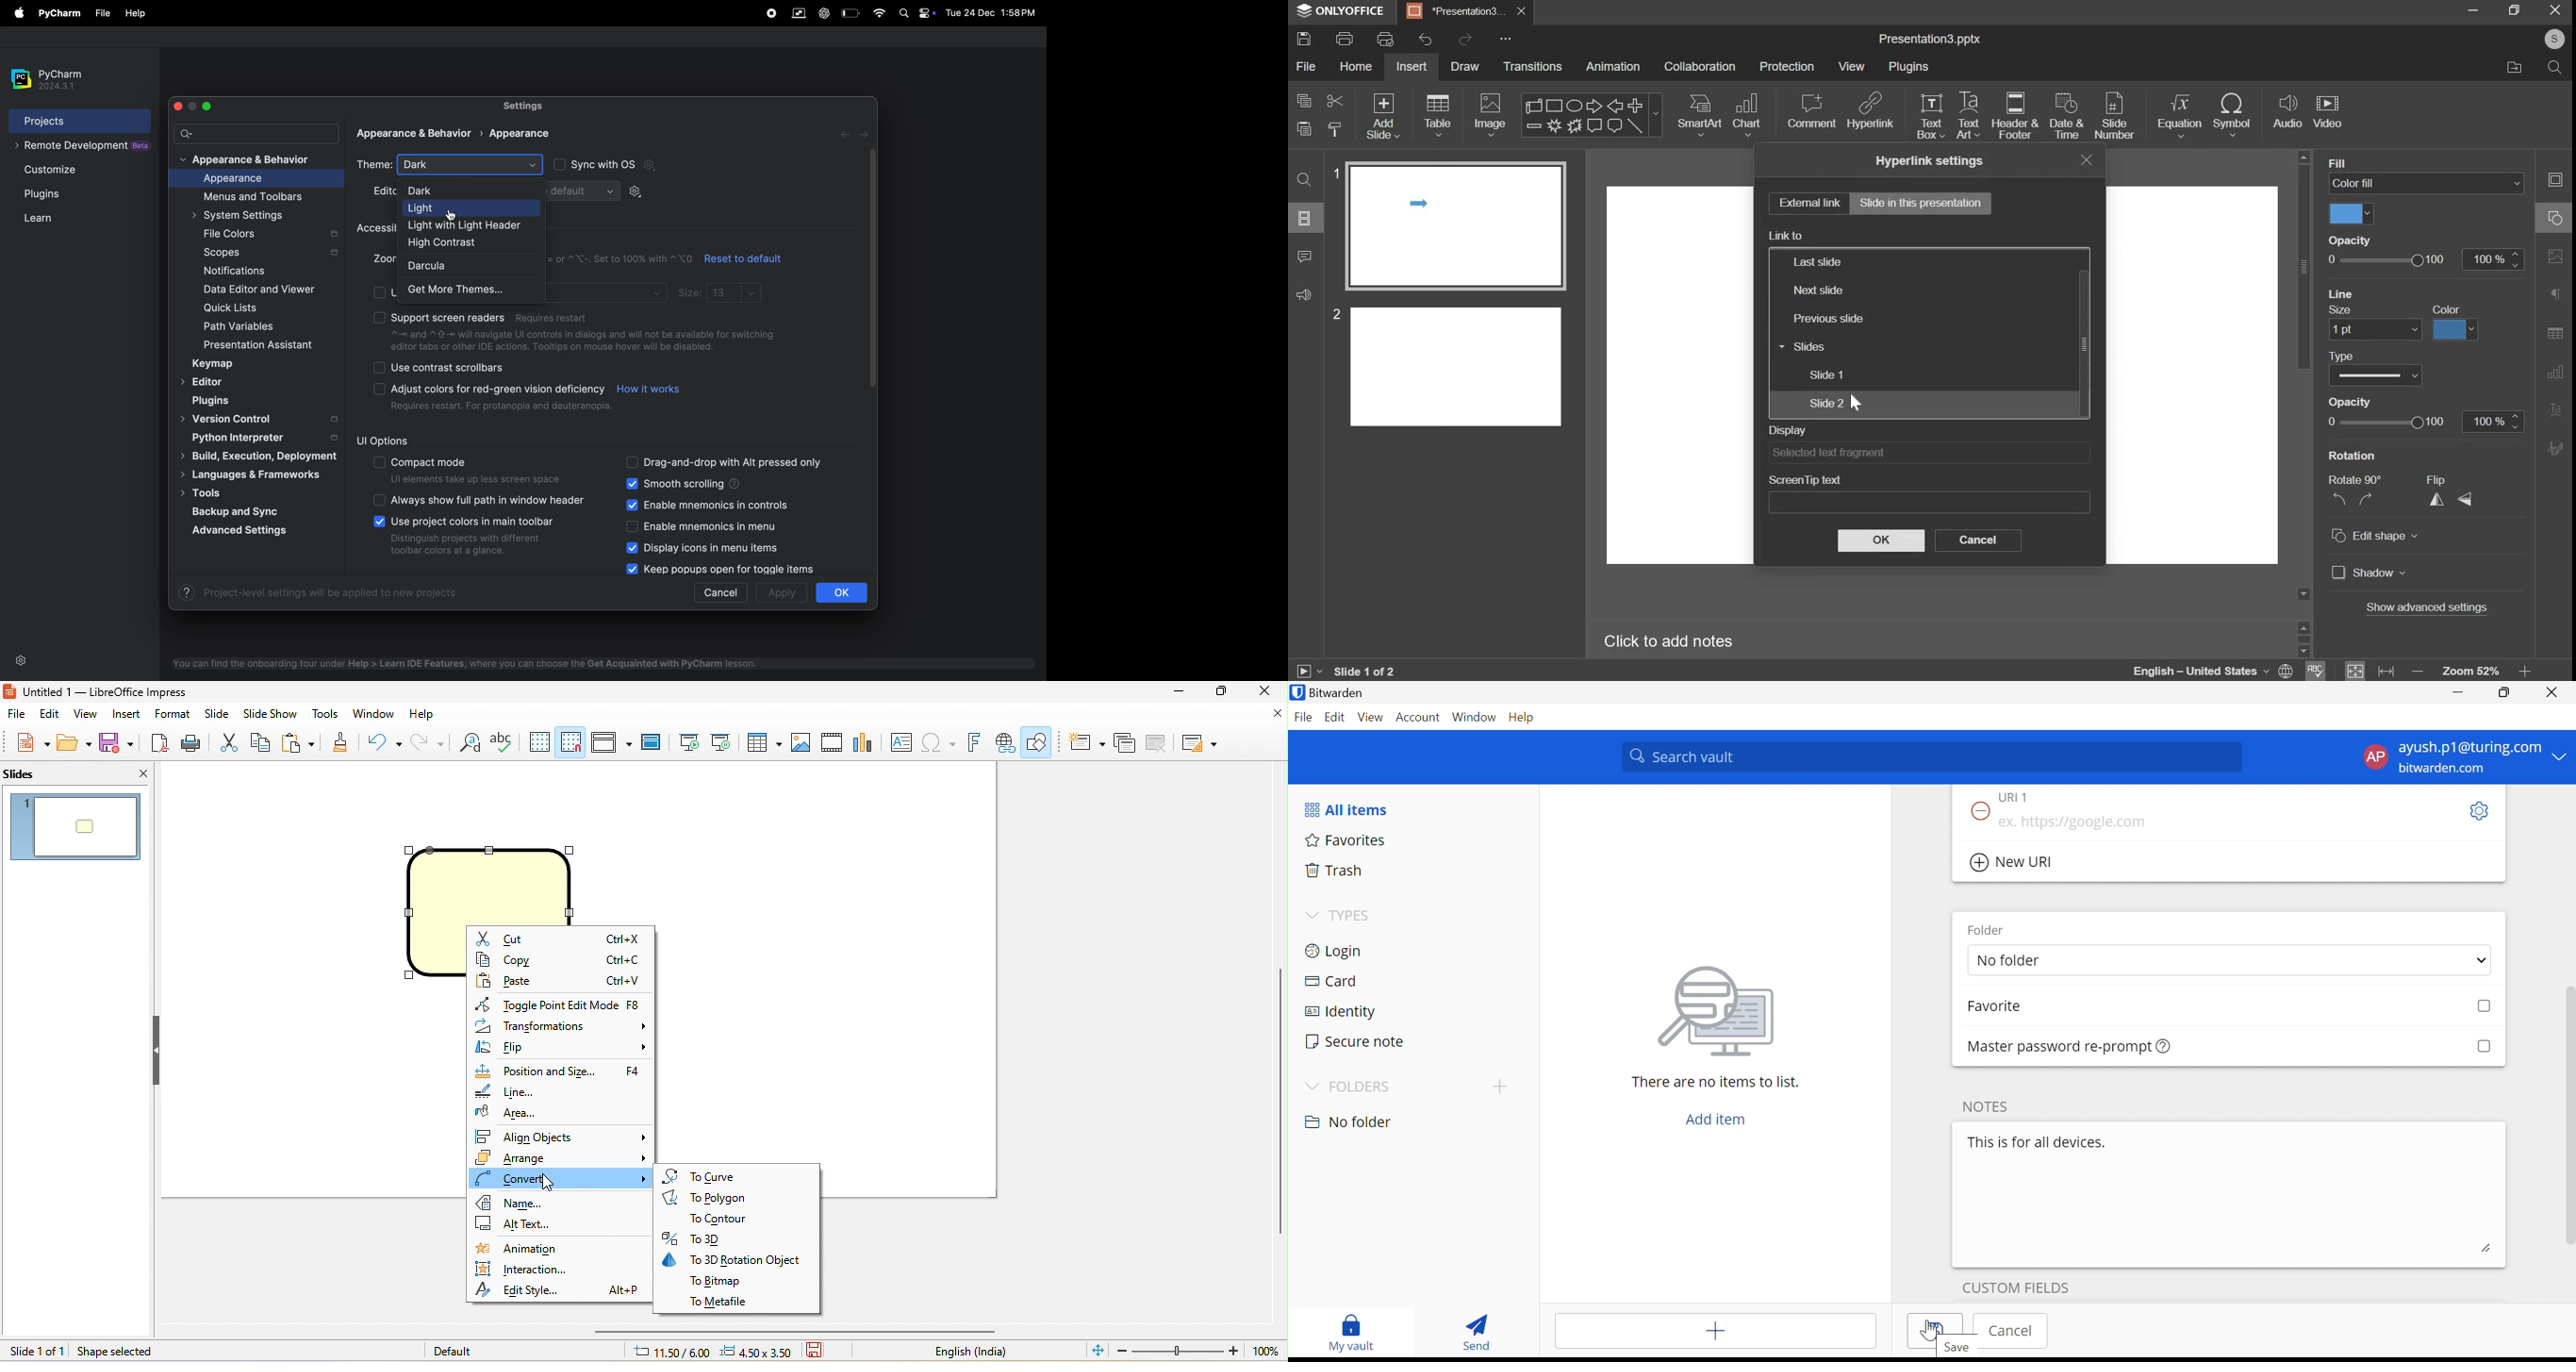 Image resolution: width=2576 pixels, height=1372 pixels. What do you see at coordinates (2427, 182) in the screenshot?
I see `color fill` at bounding box center [2427, 182].